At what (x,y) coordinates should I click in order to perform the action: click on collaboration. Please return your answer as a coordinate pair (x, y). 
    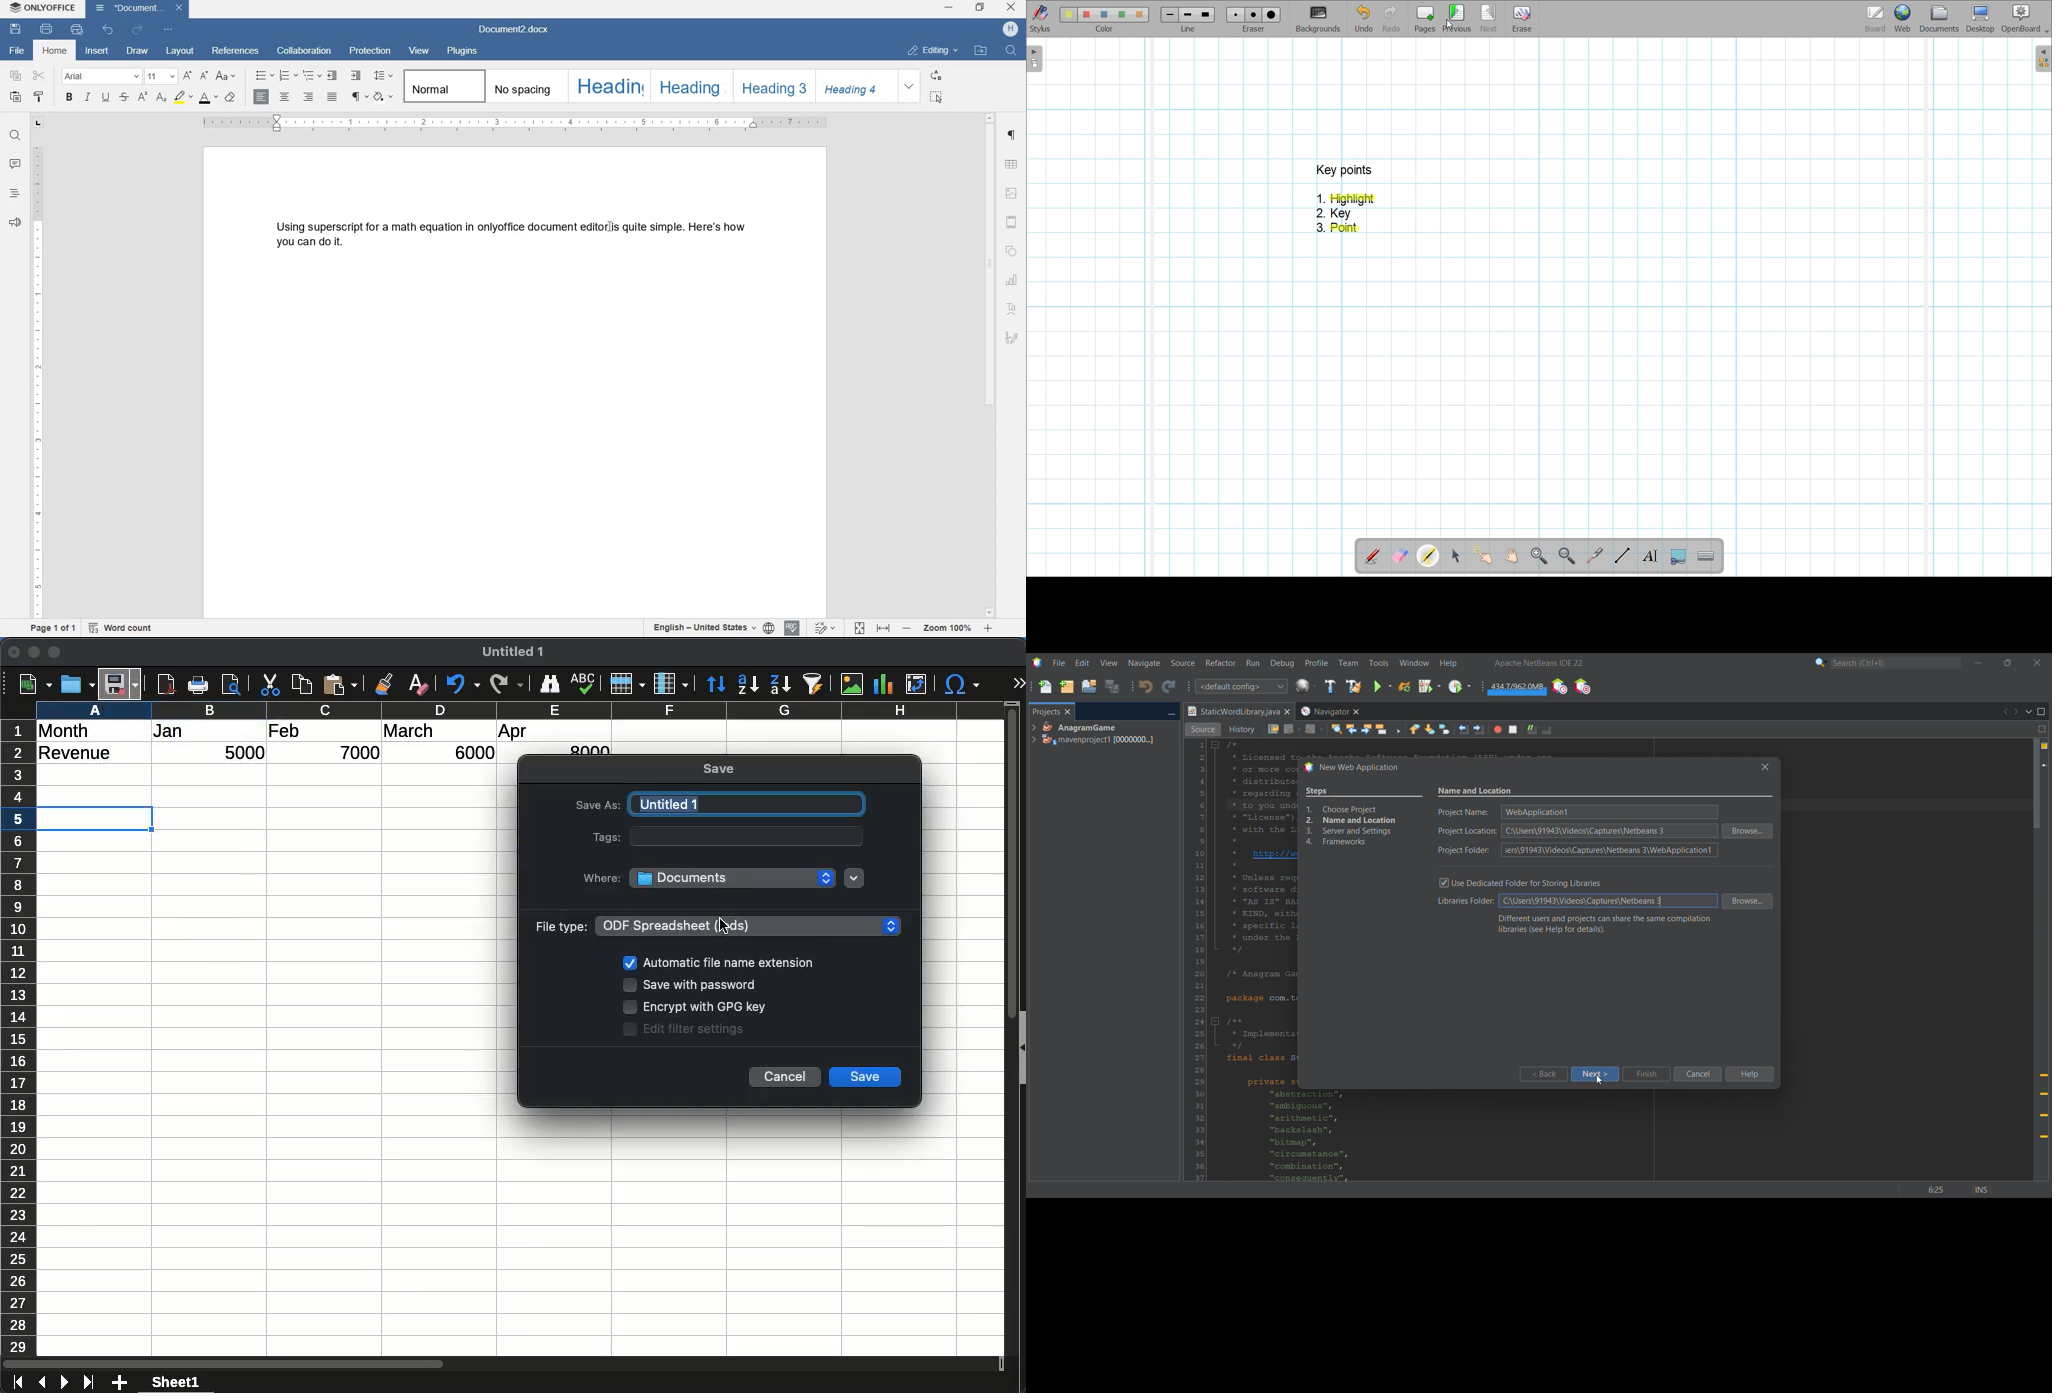
    Looking at the image, I should click on (304, 52).